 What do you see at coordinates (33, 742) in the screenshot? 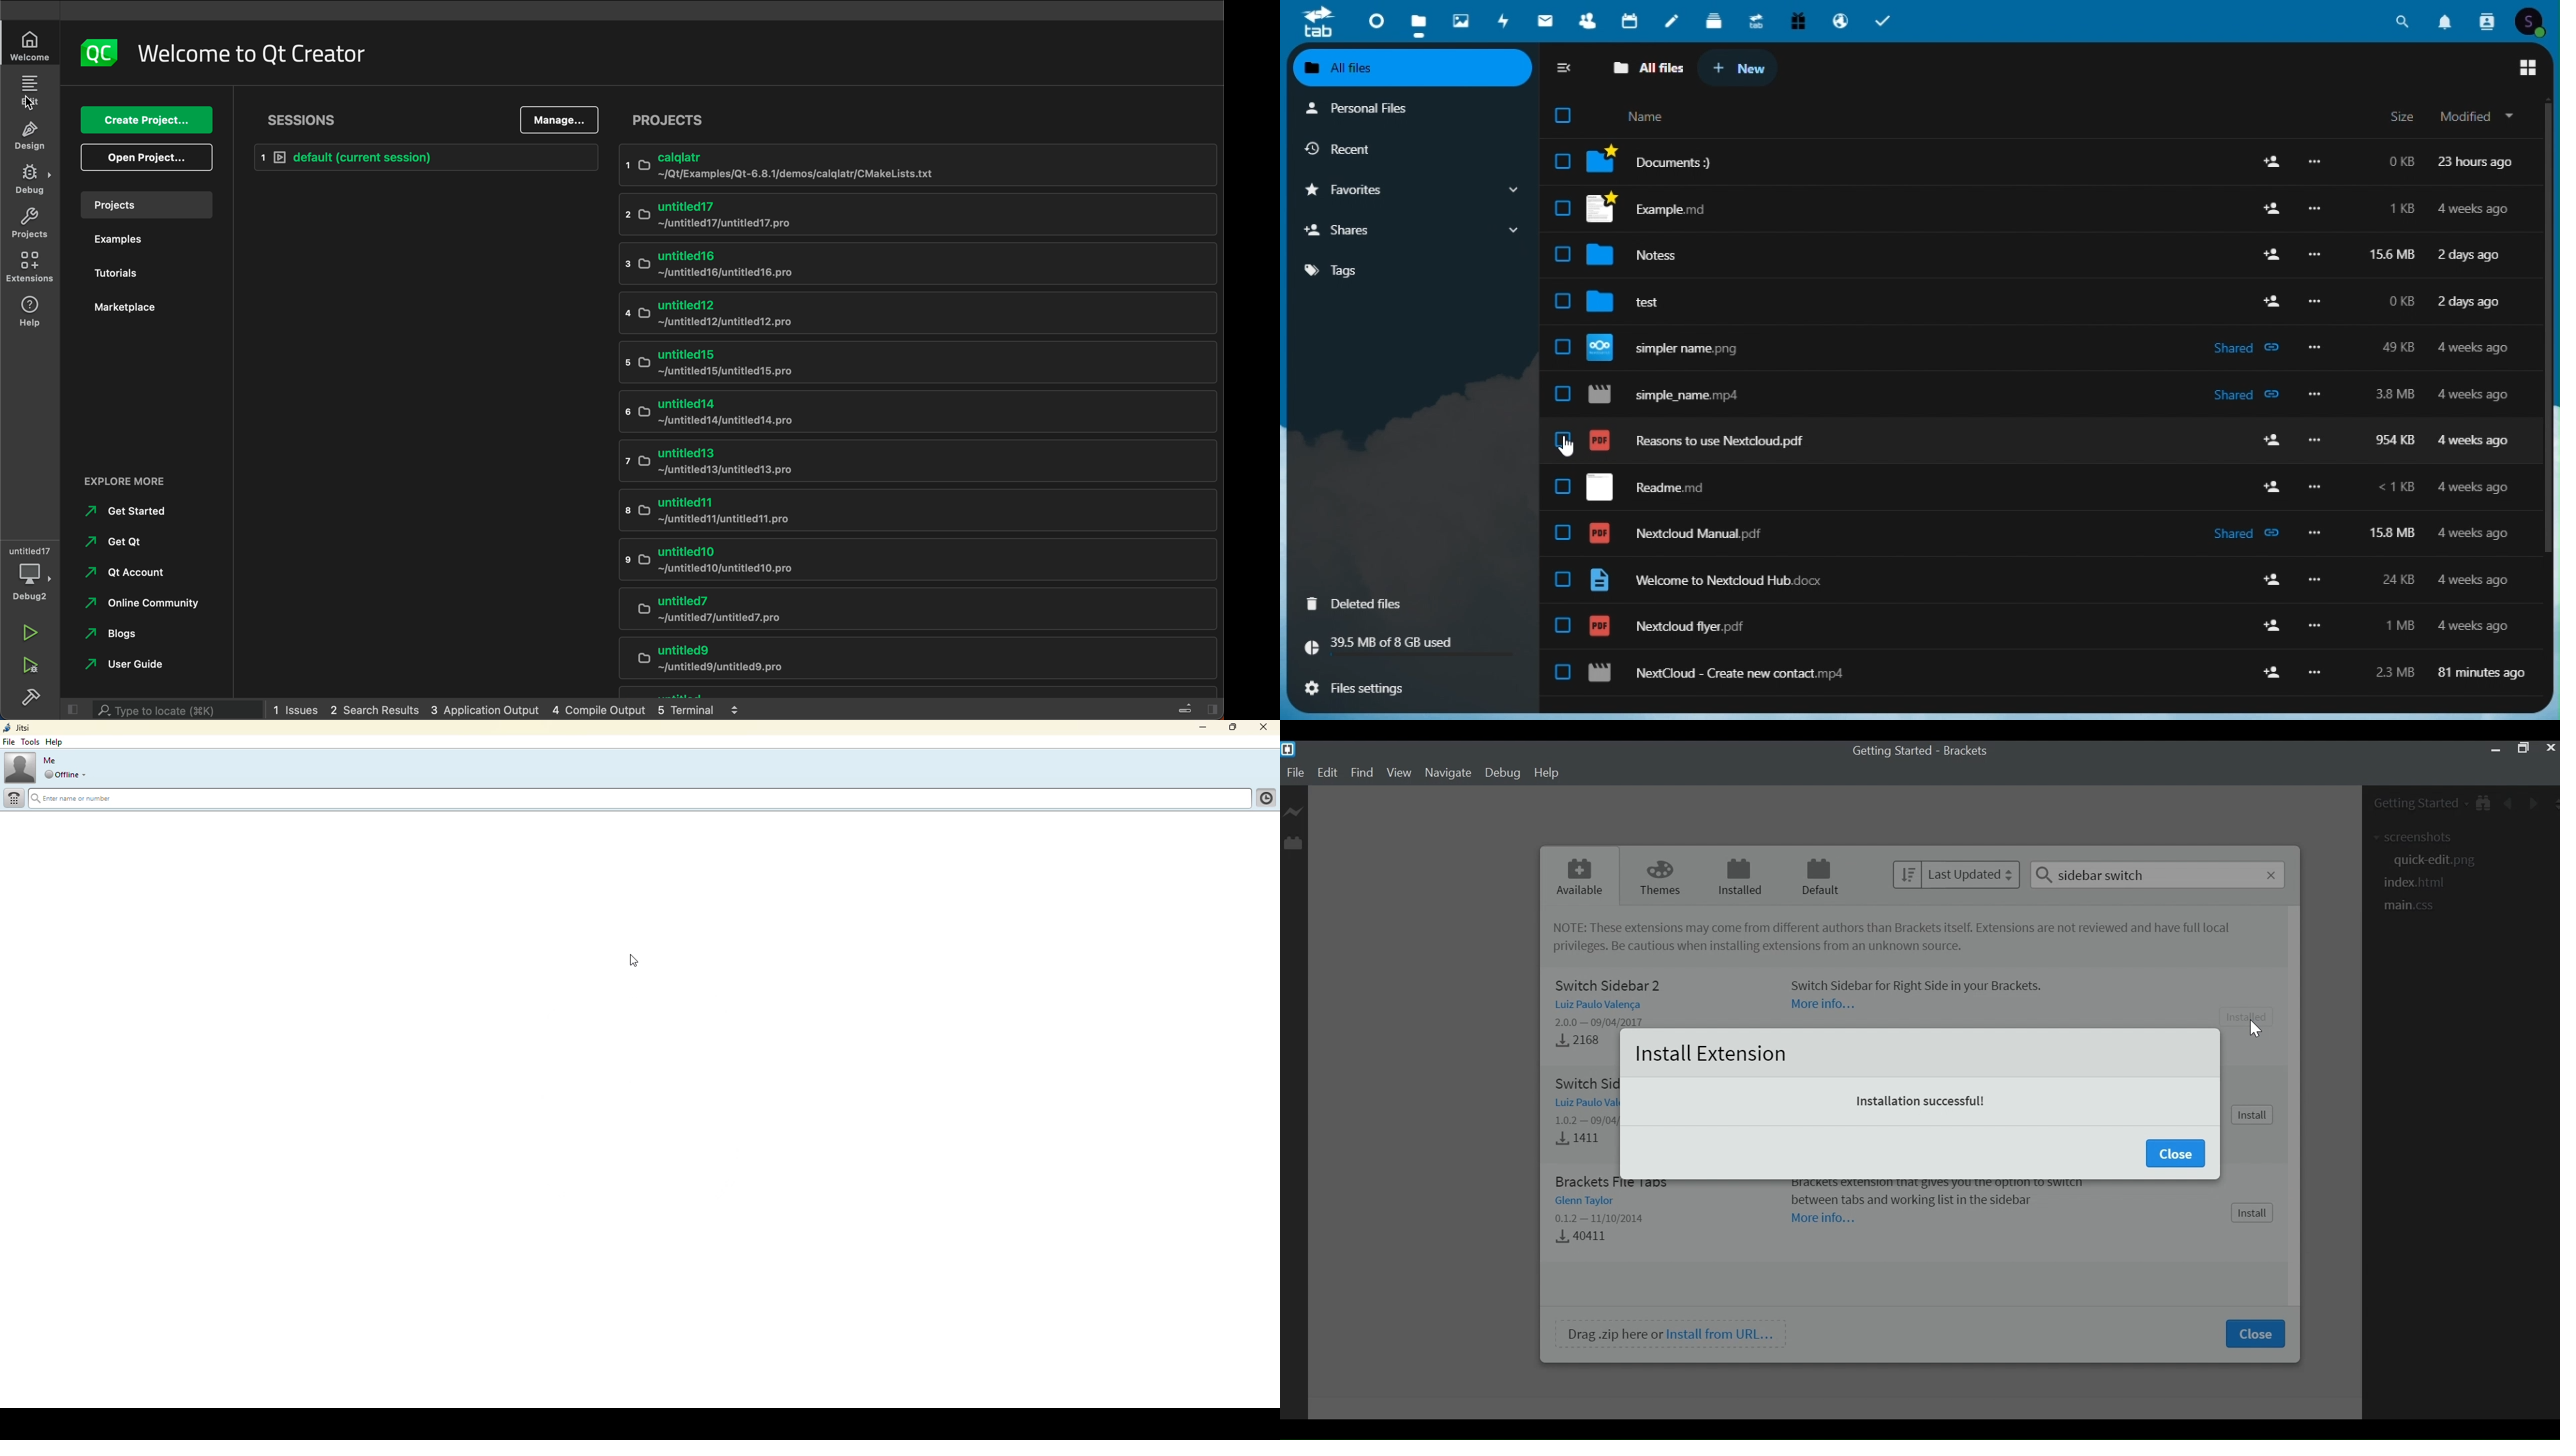
I see `tools` at bounding box center [33, 742].